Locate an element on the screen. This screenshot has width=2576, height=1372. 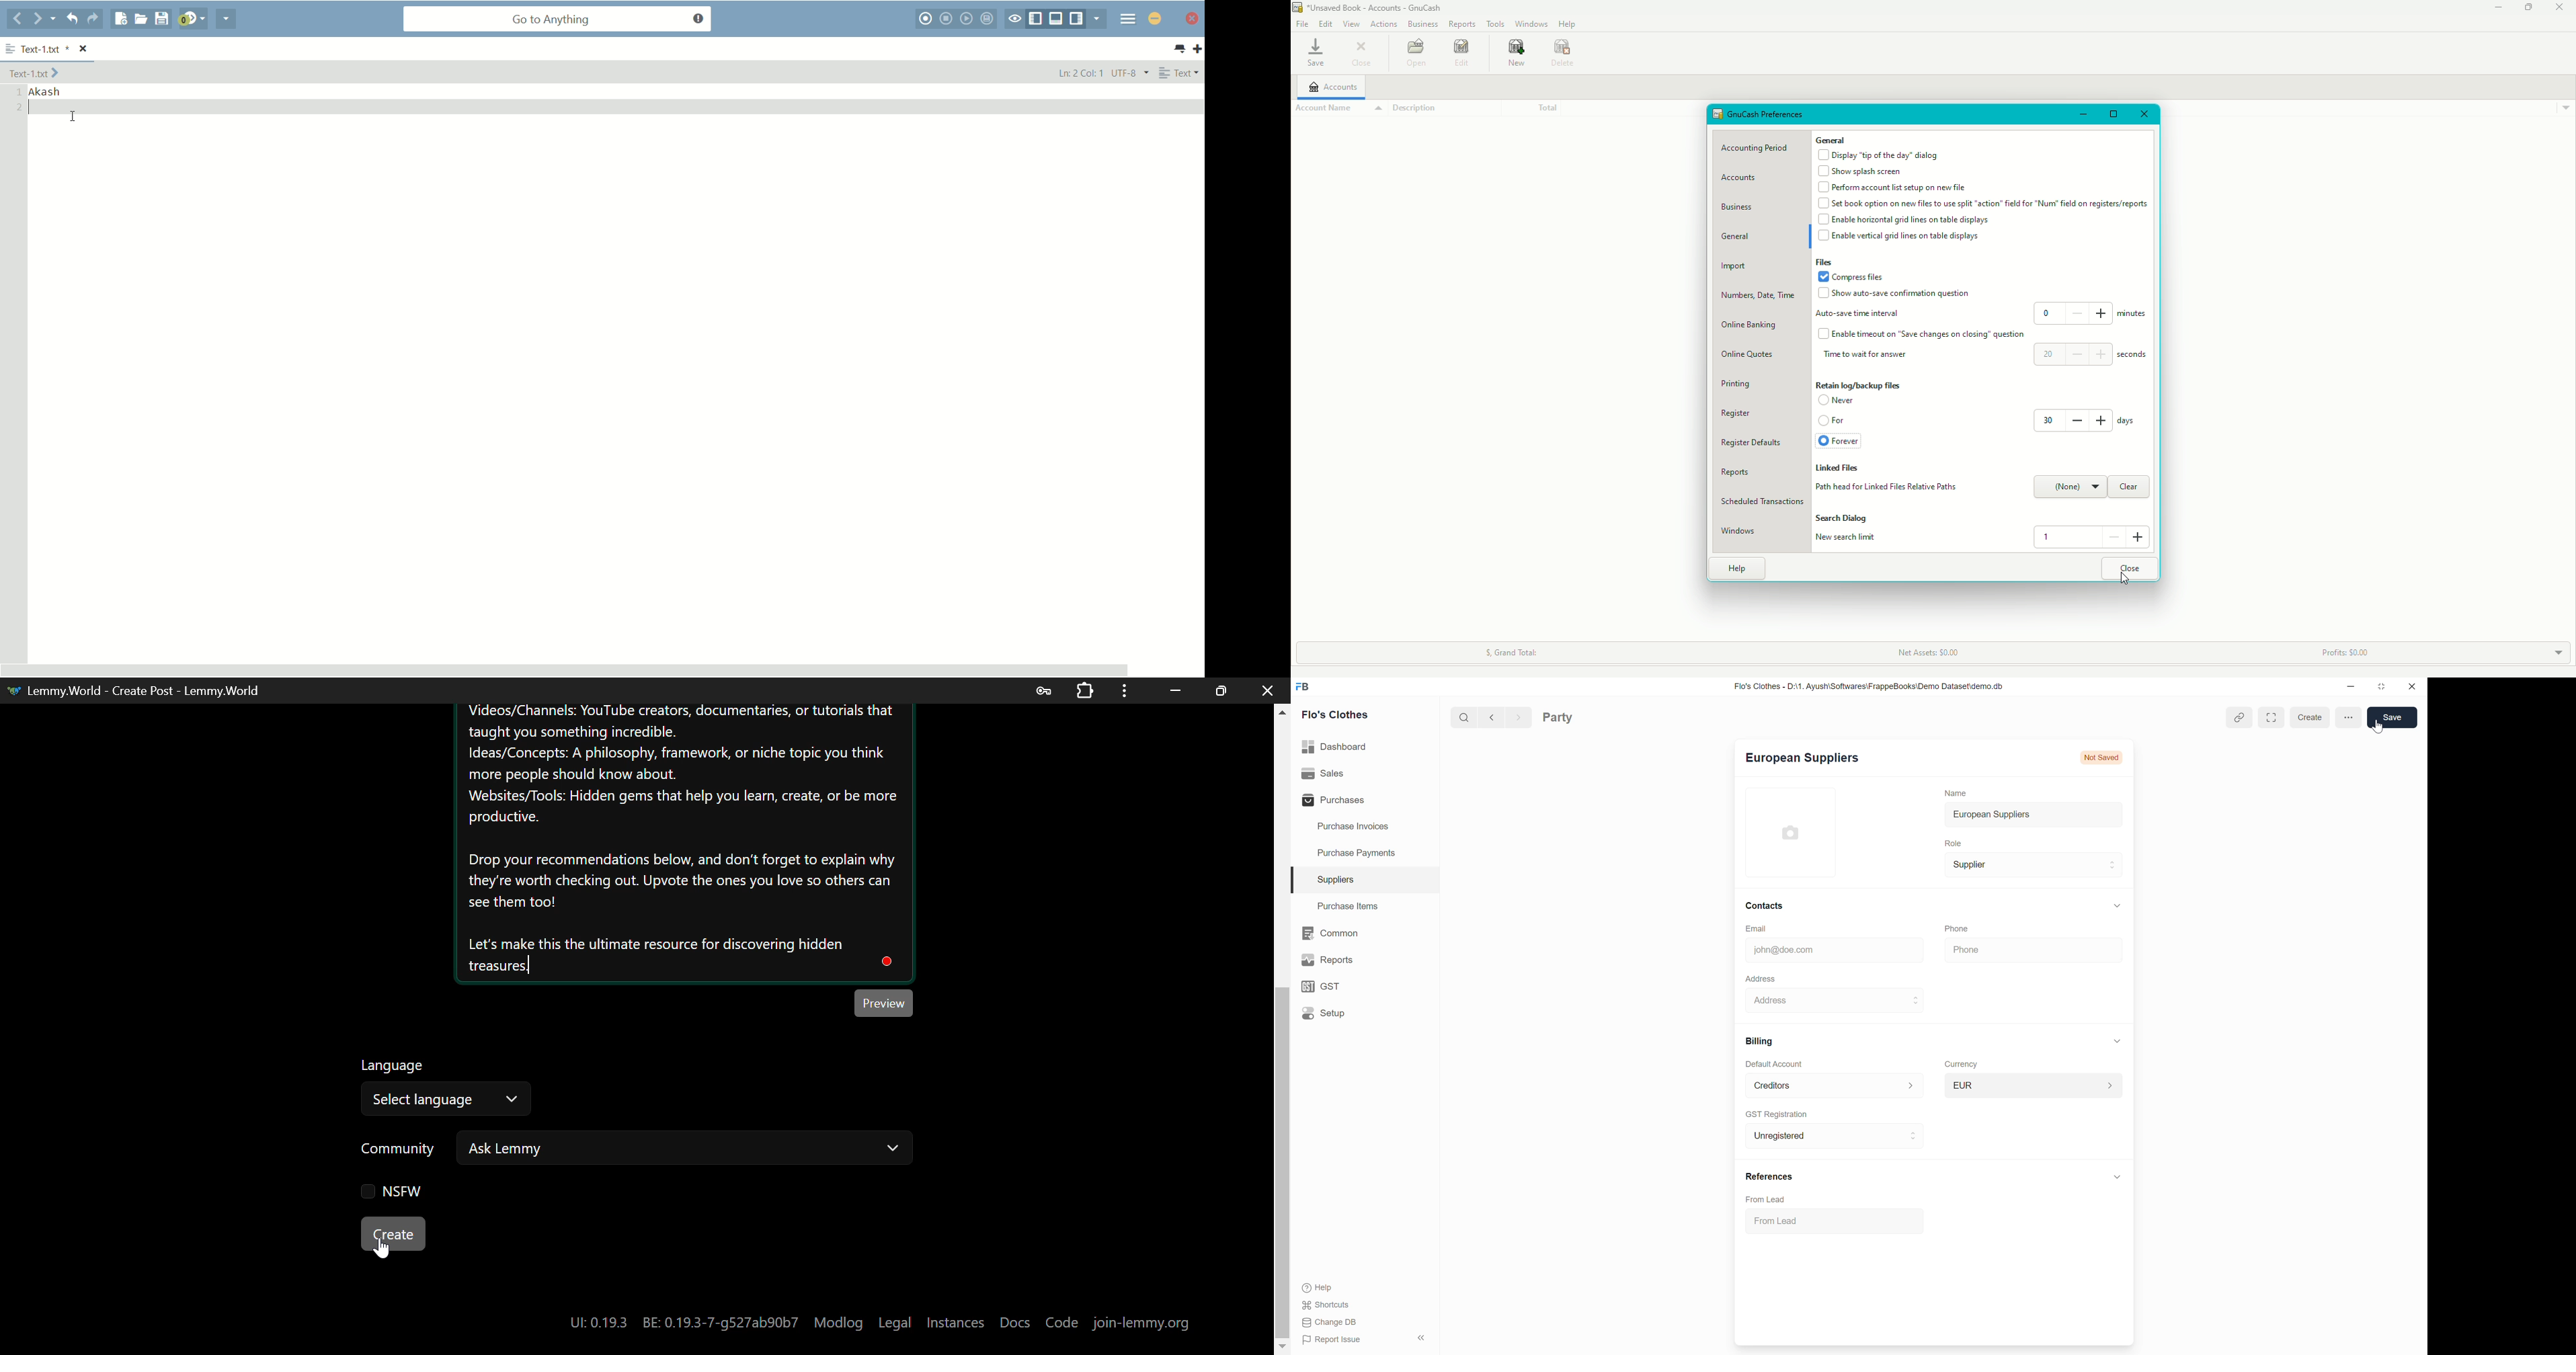
purchase invoices is located at coordinates (1351, 827).